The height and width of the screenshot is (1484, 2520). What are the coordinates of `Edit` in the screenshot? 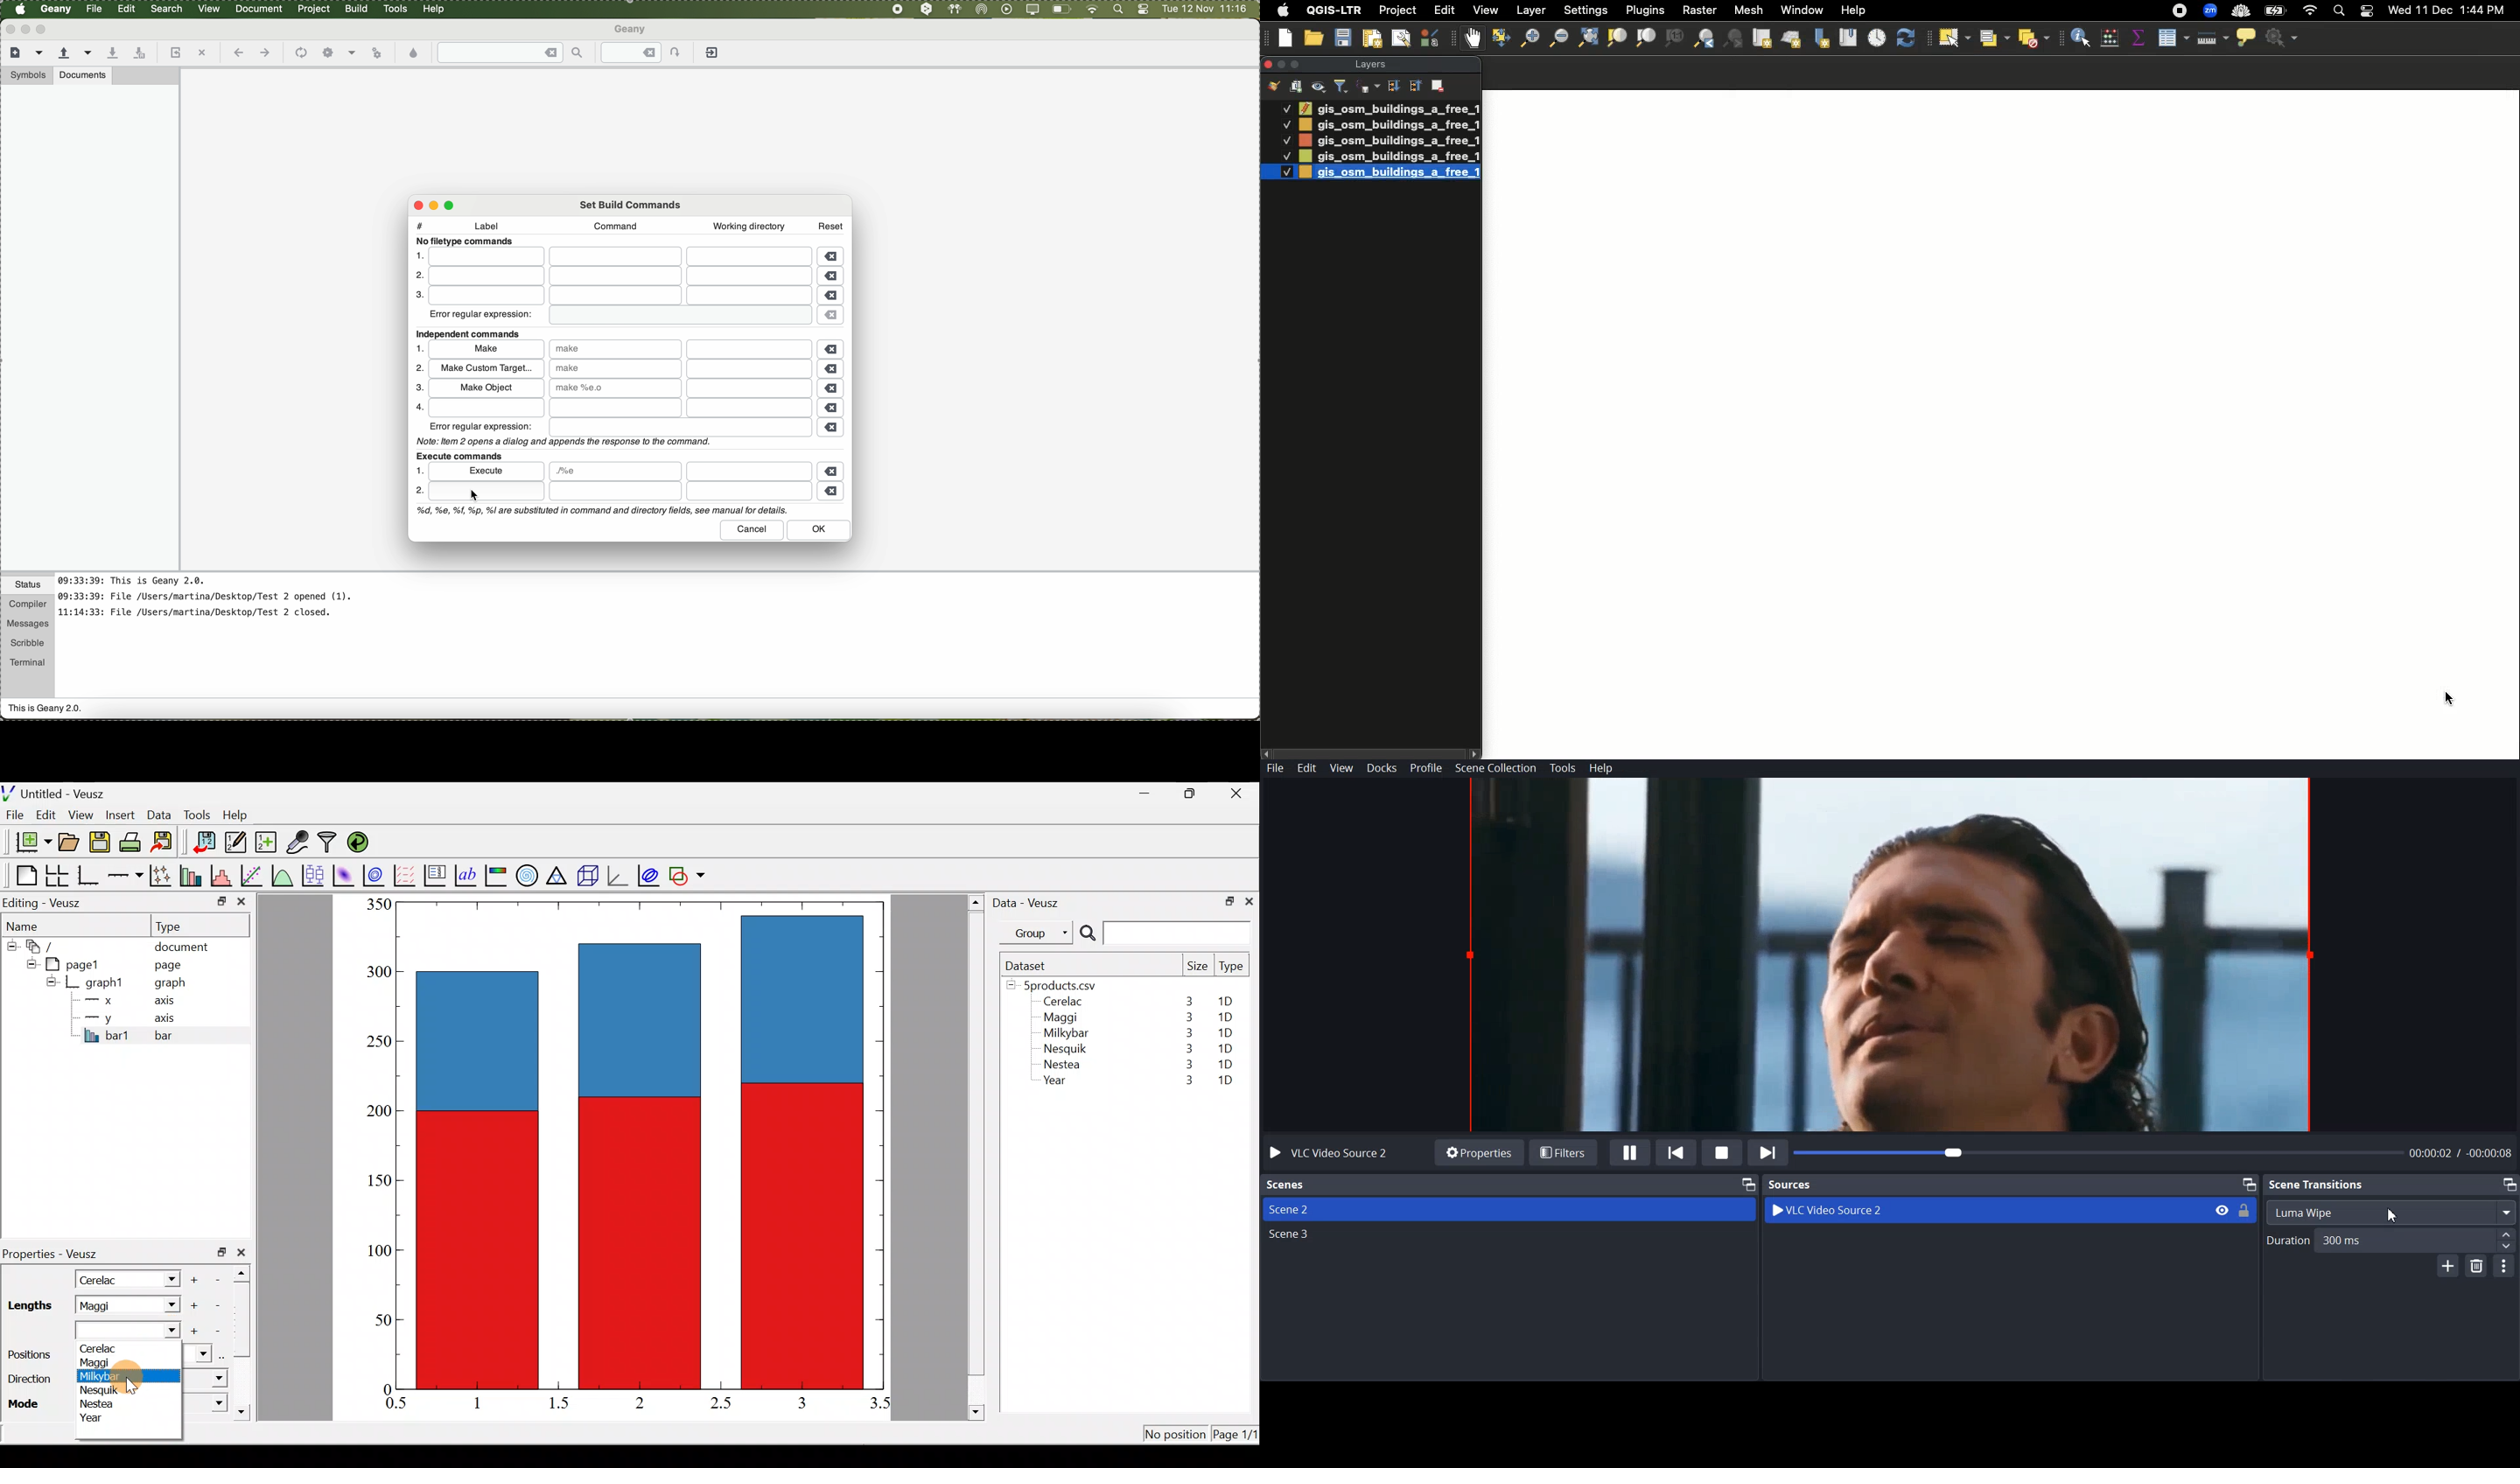 It's located at (1307, 769).